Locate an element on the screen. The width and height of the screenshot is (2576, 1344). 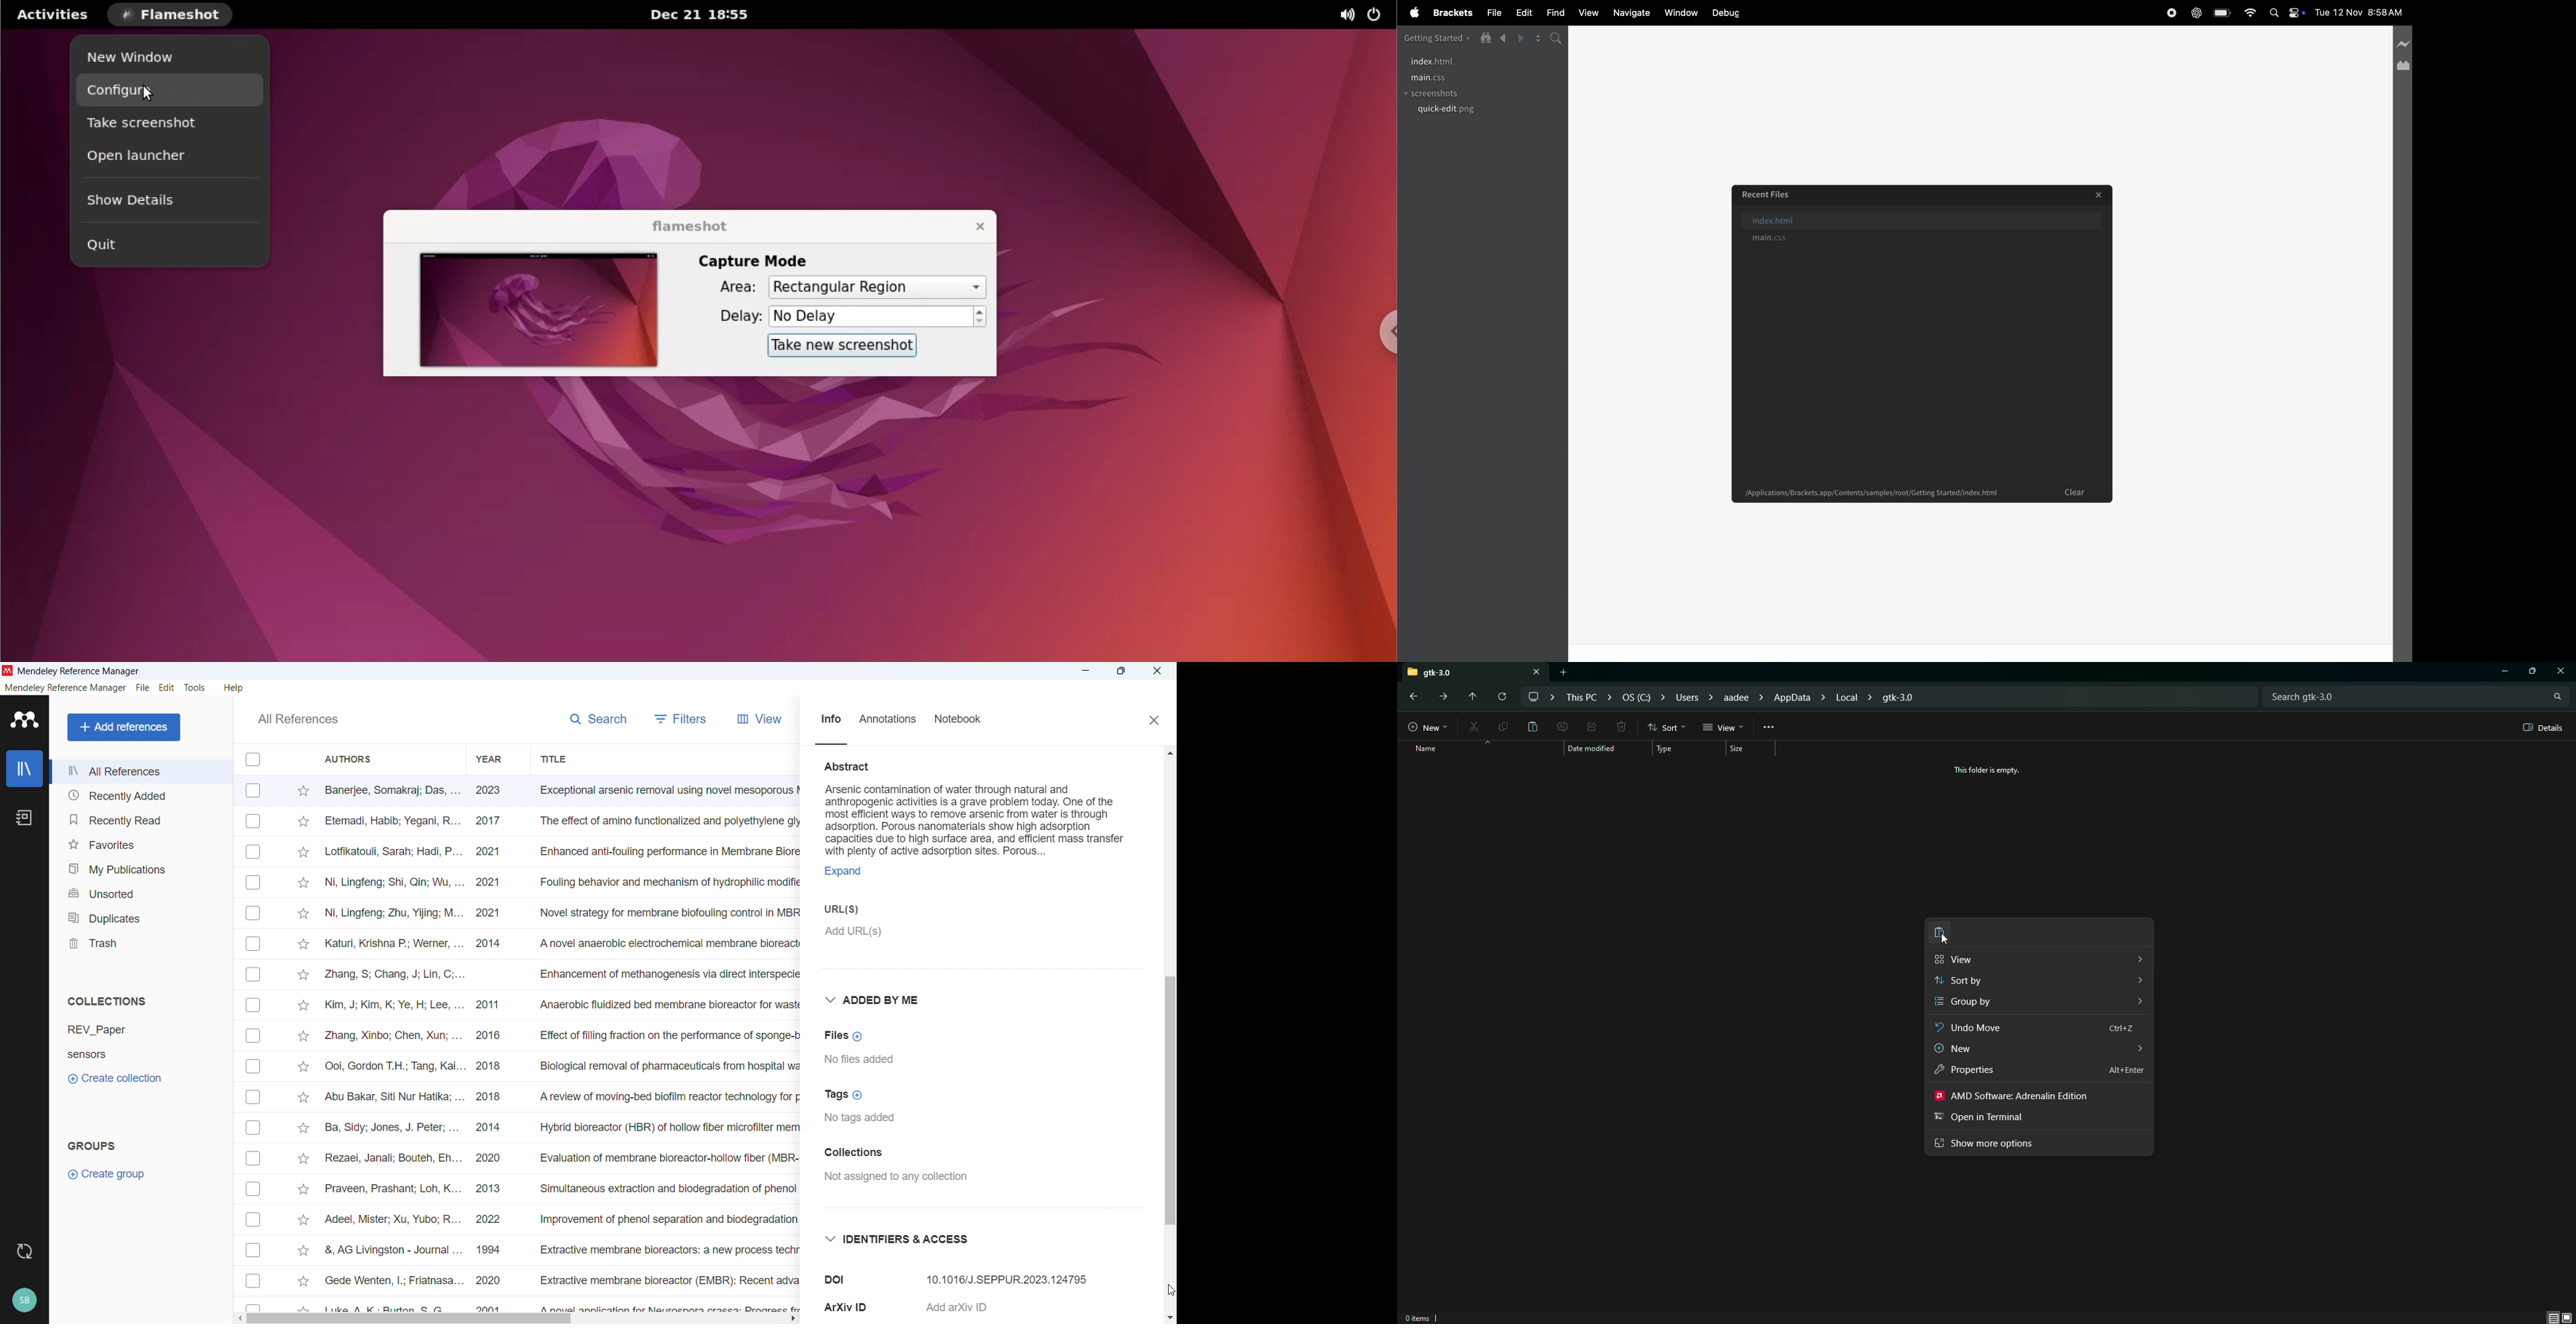
logo is located at coordinates (24, 720).